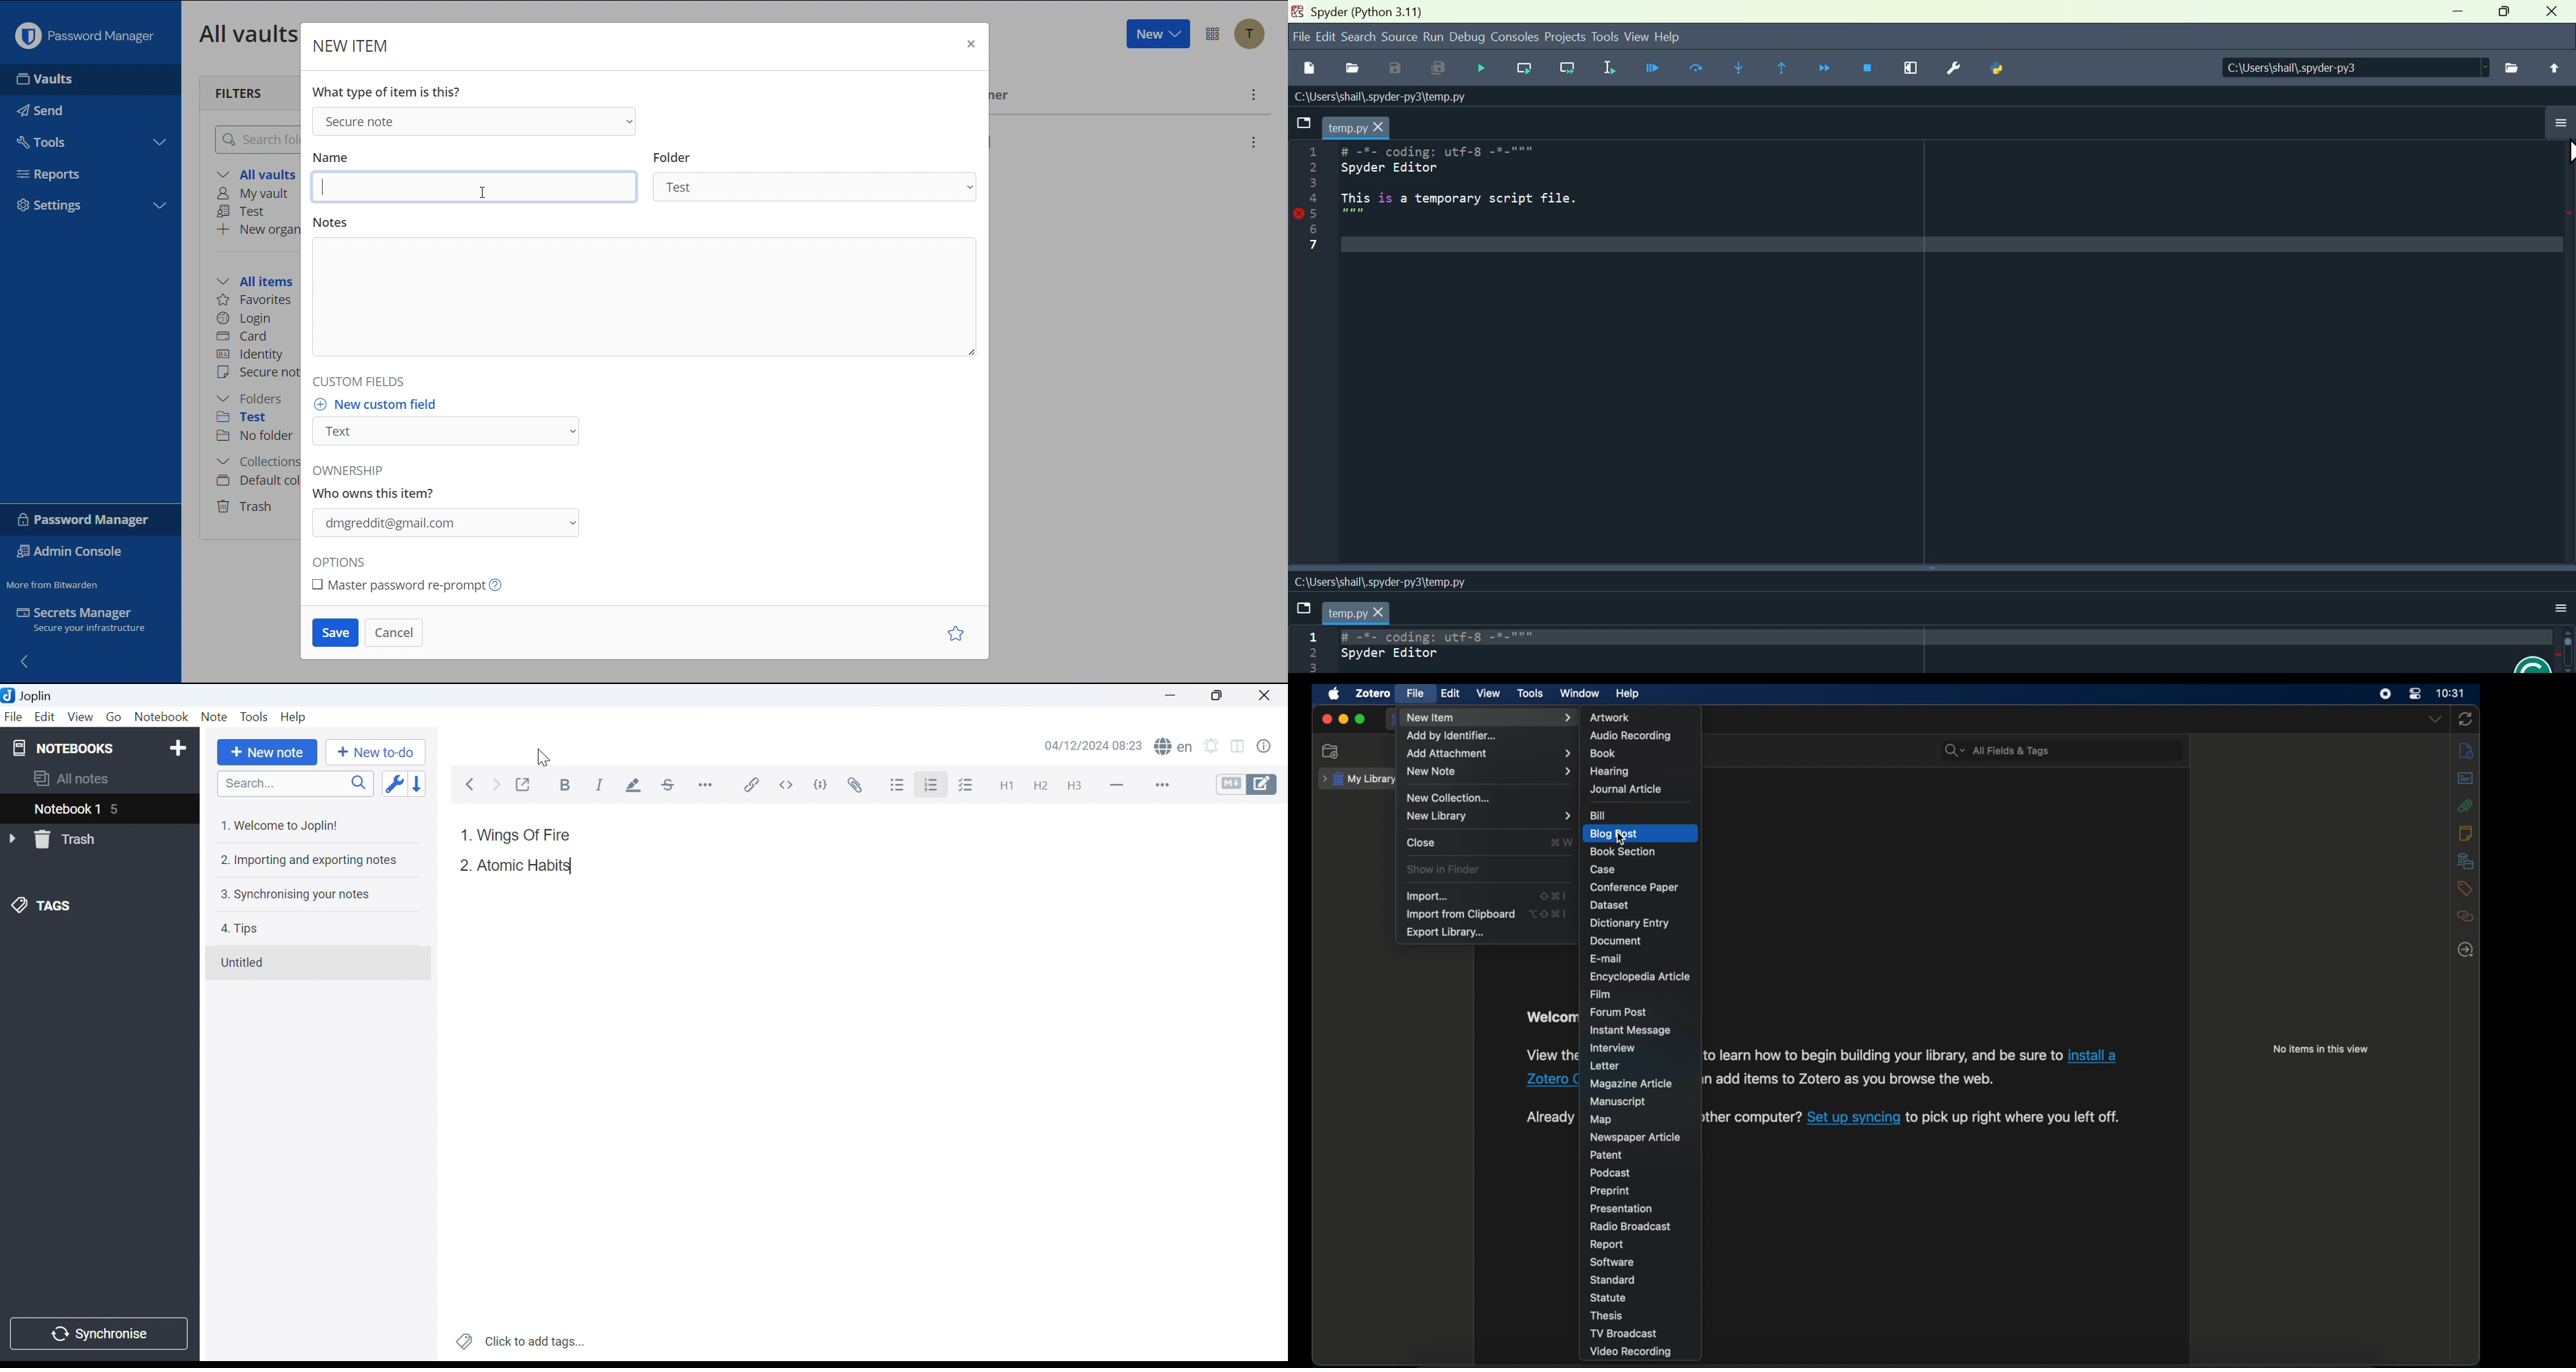  I want to click on book, so click(1603, 754).